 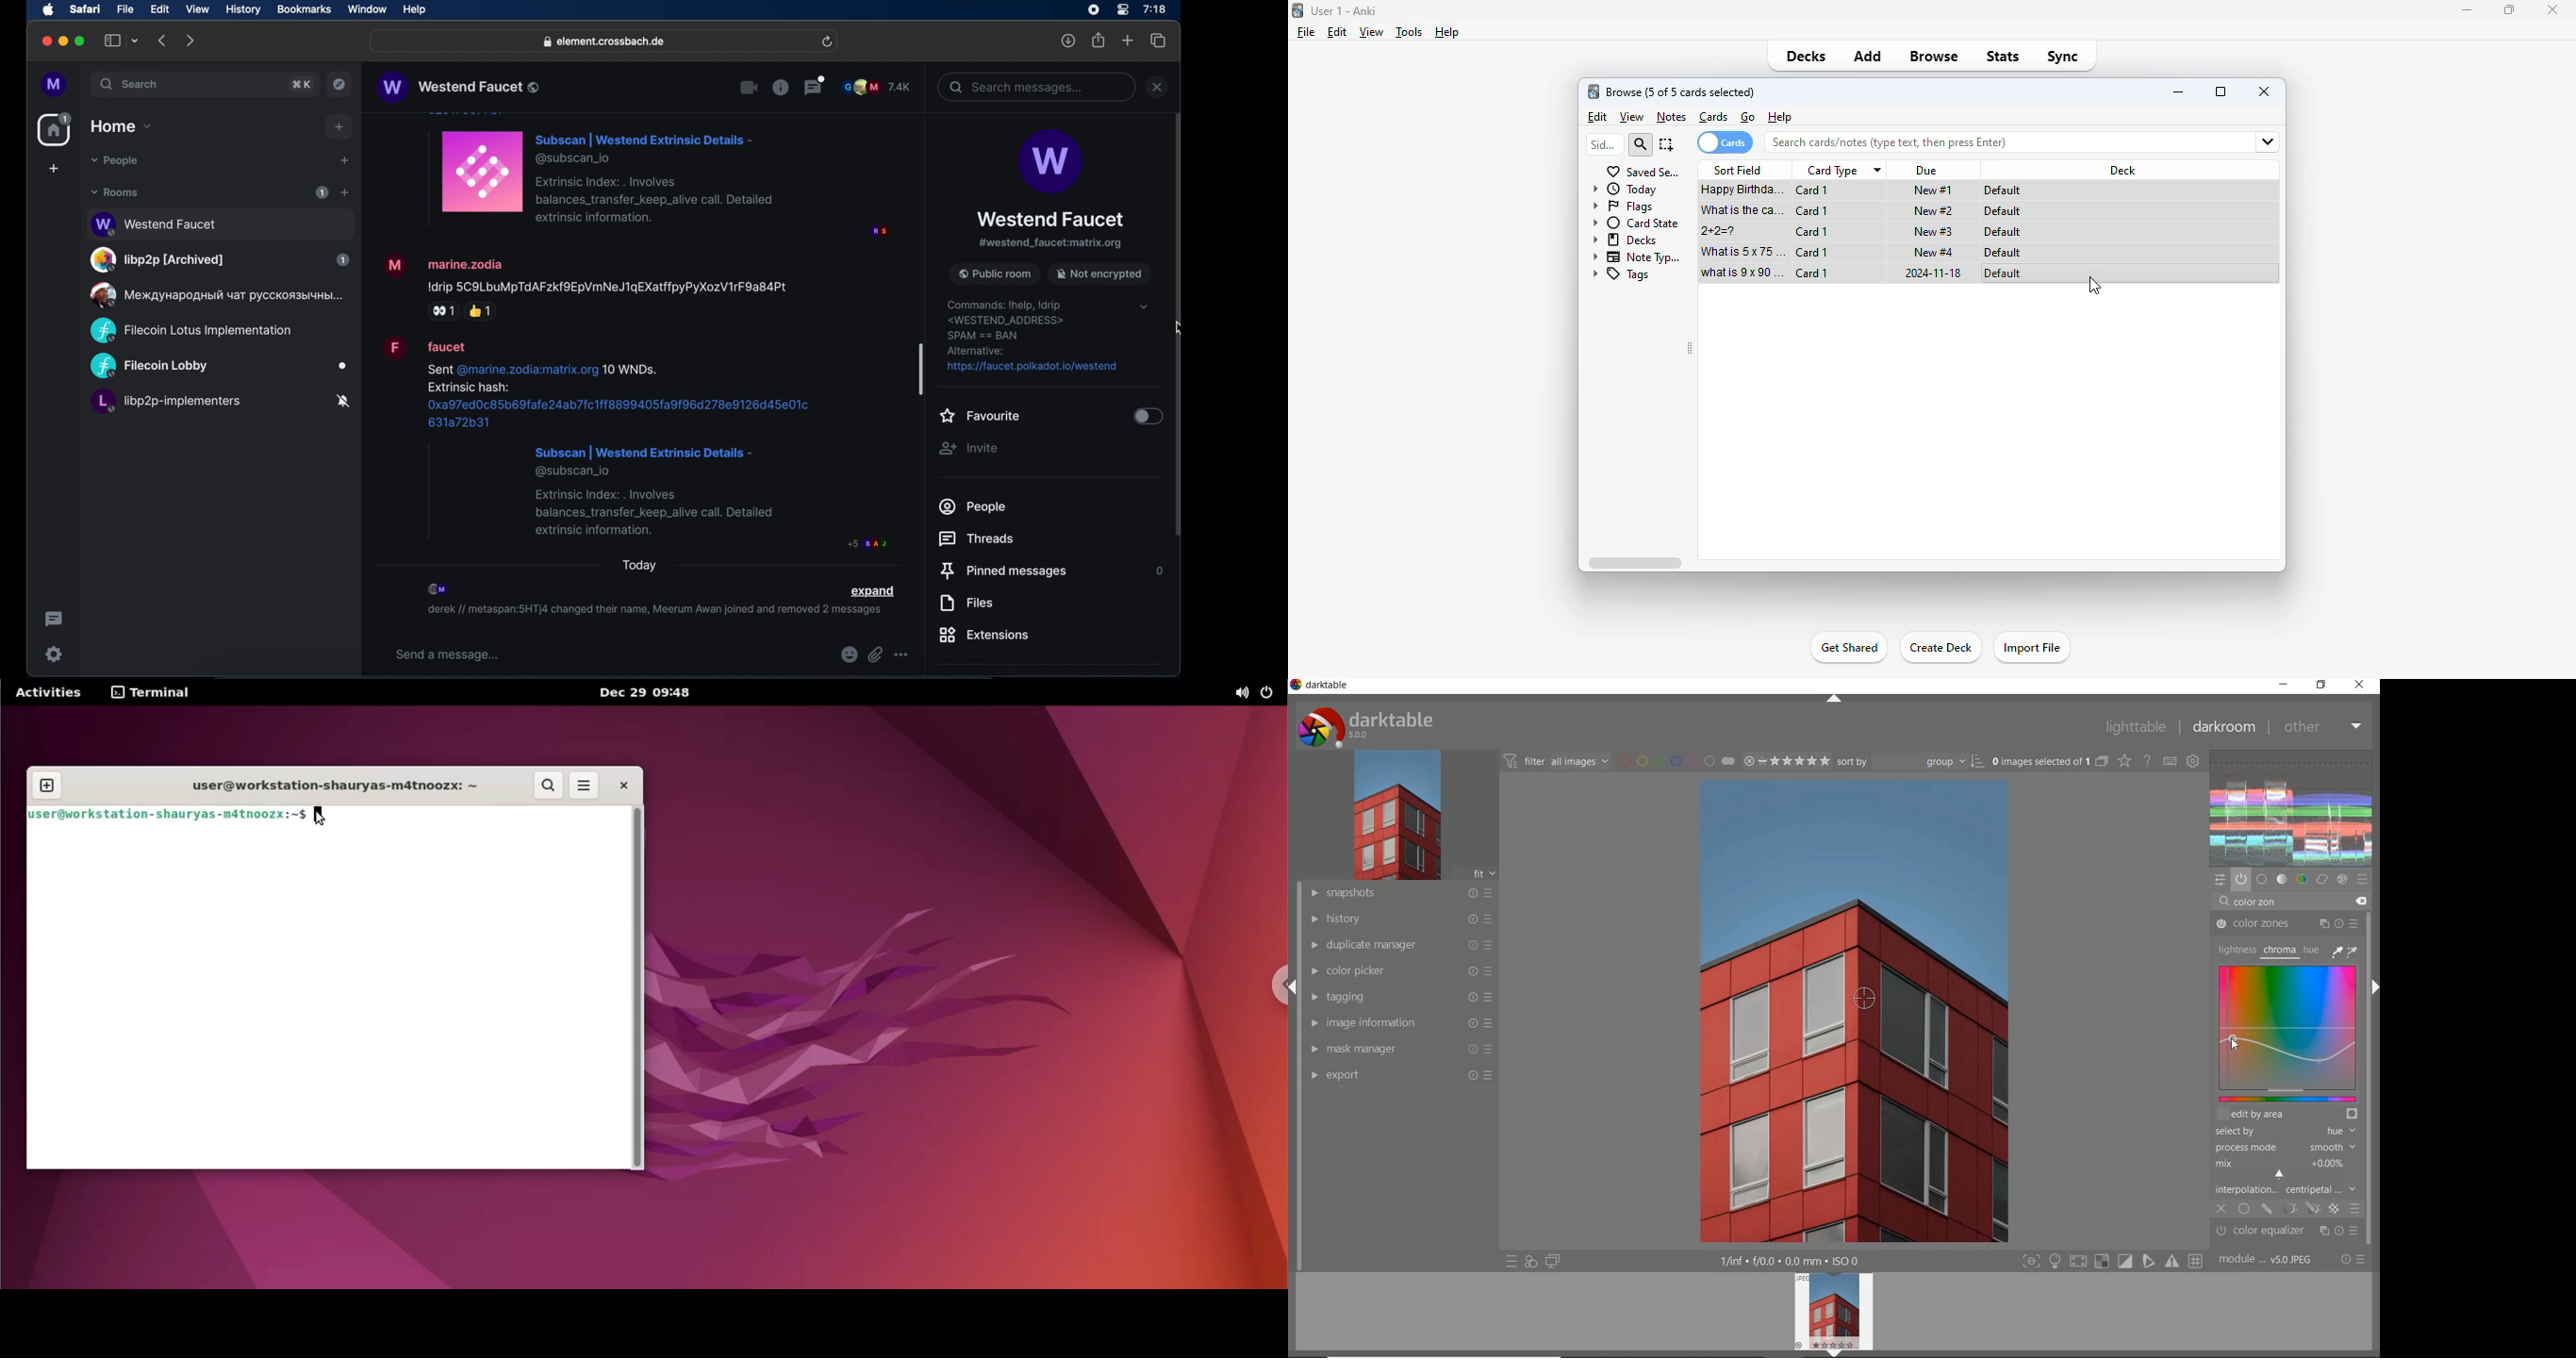 I want to click on focus mask, so click(x=2170, y=1262).